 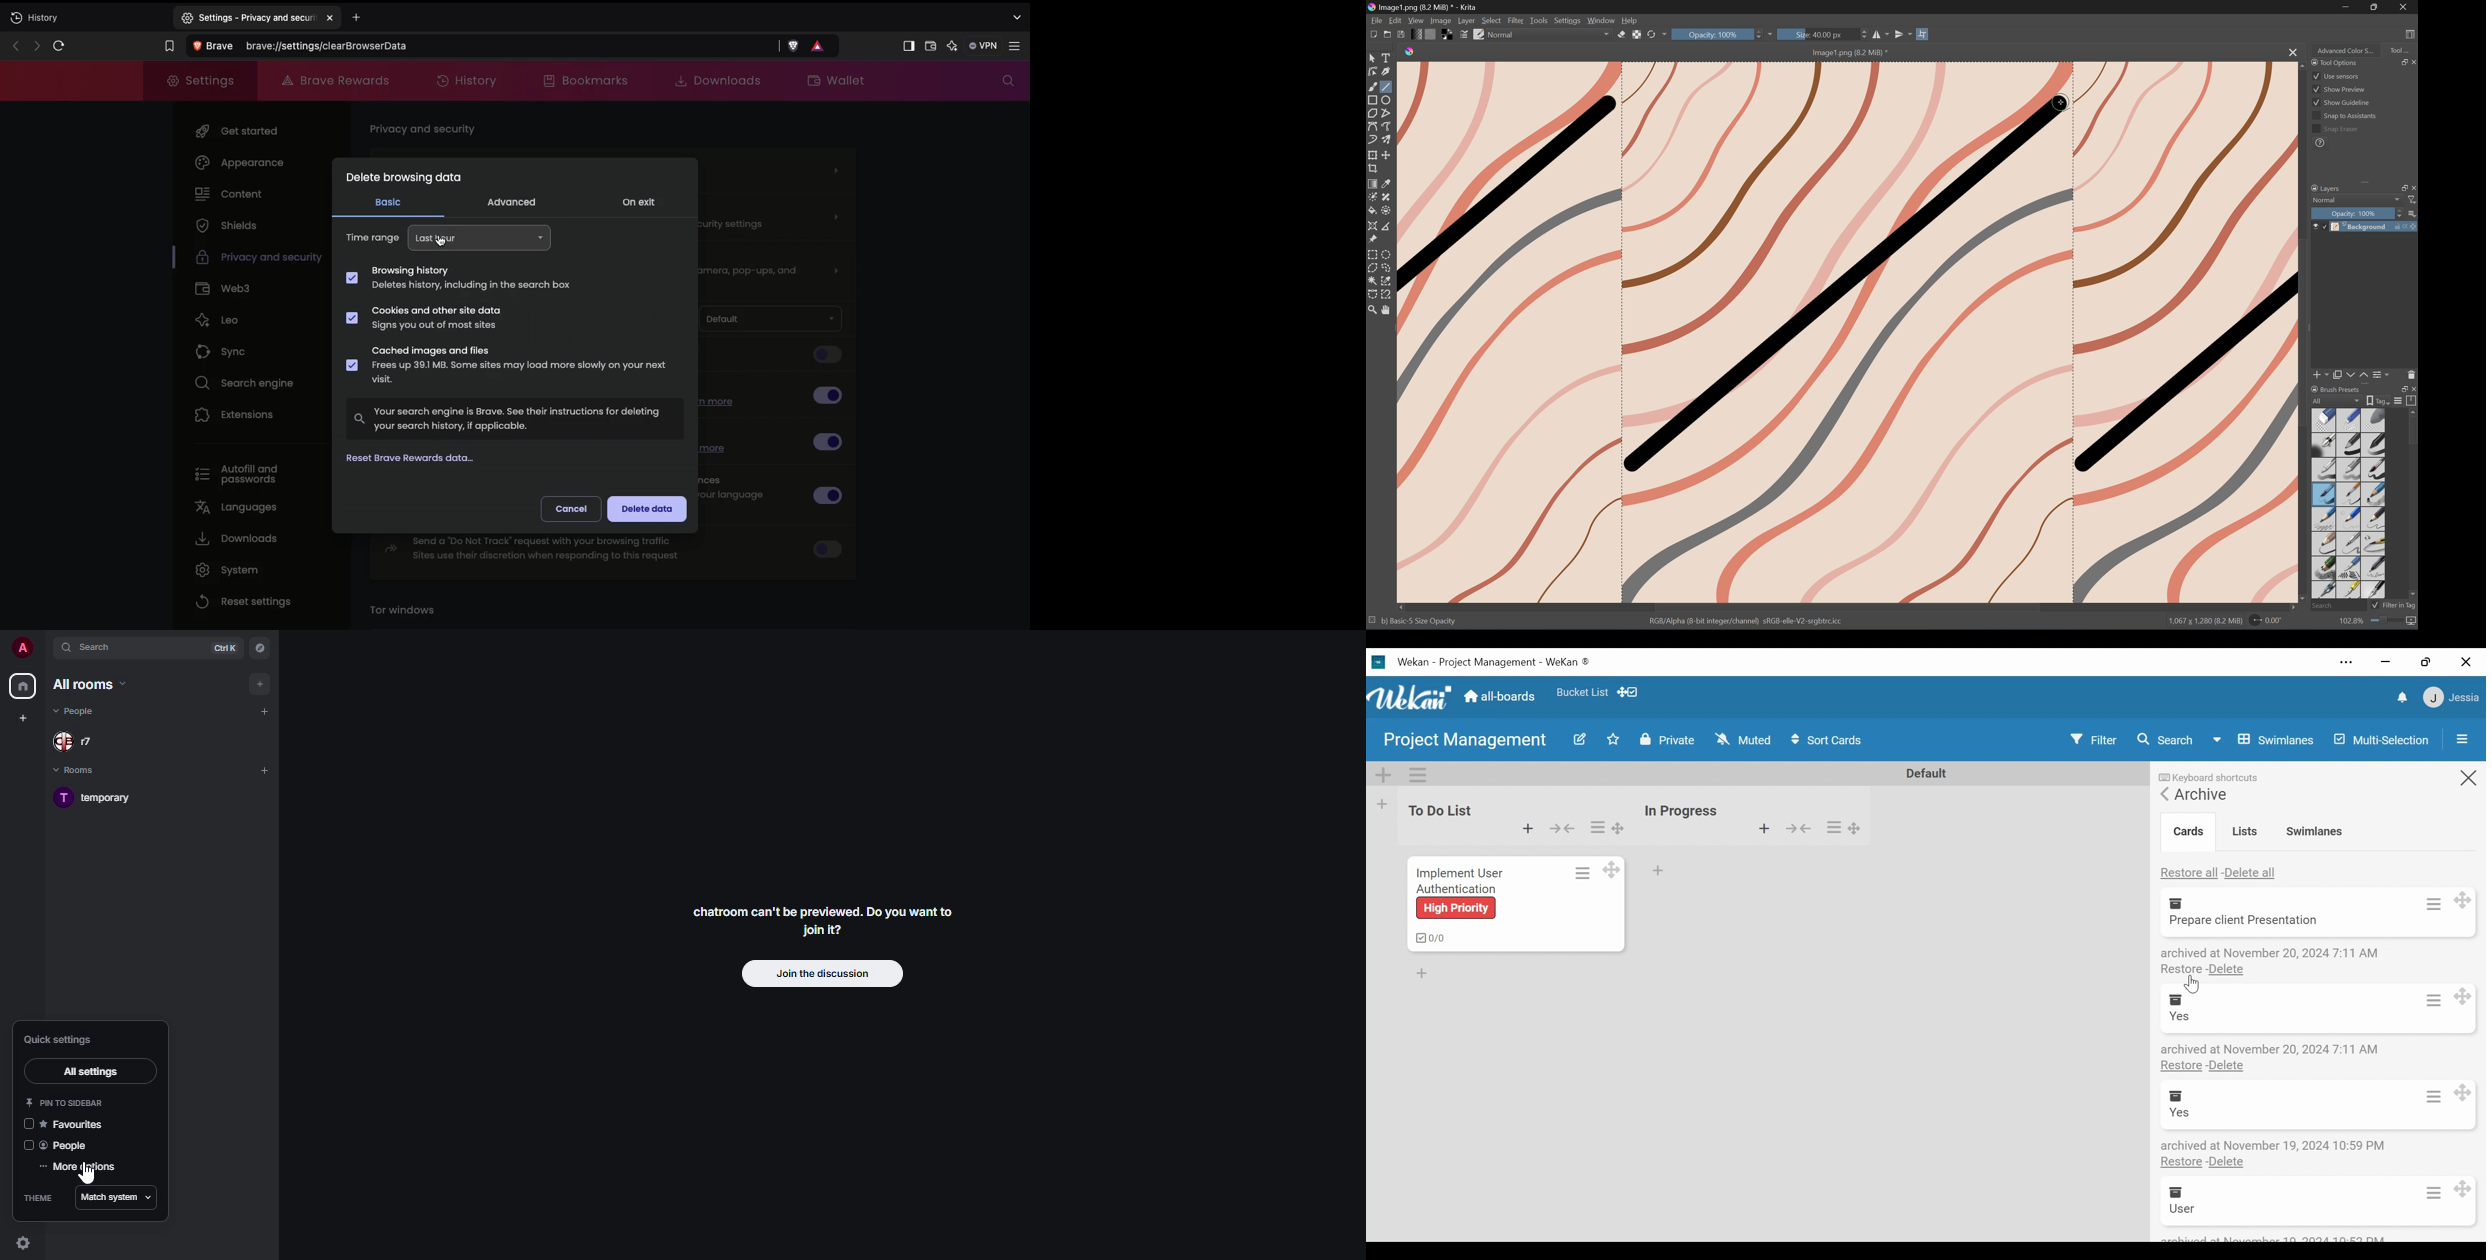 I want to click on Type of brushes, so click(x=2348, y=503).